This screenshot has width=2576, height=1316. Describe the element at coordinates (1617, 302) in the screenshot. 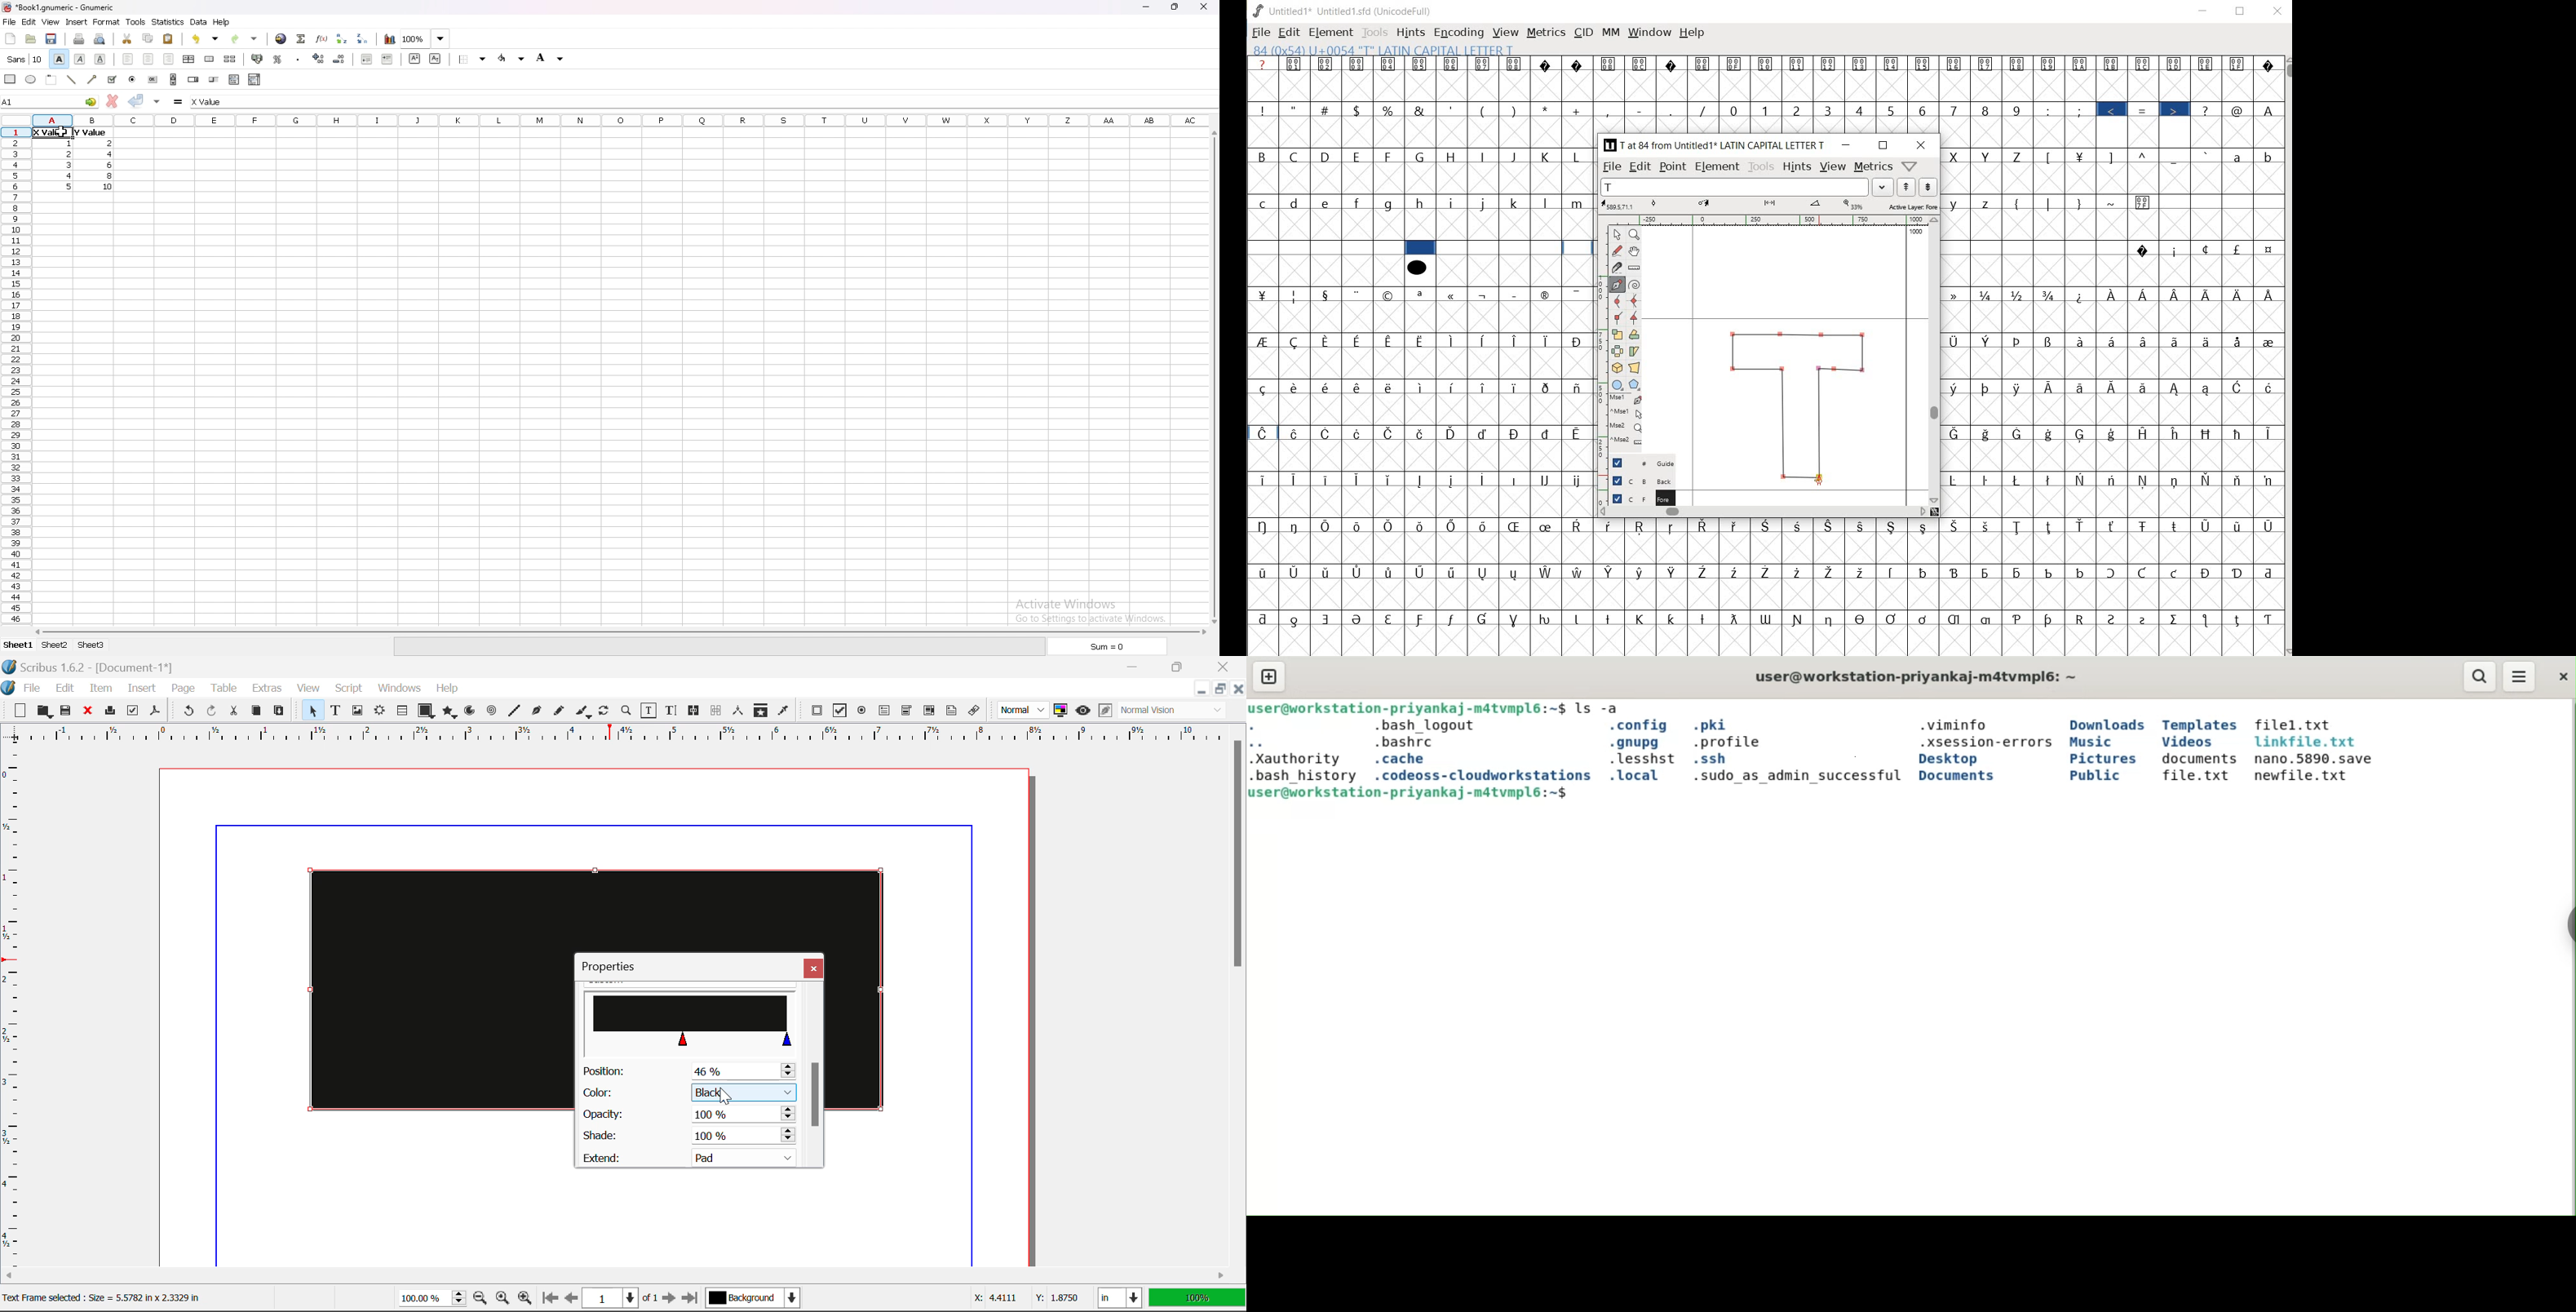

I see `curve` at that location.